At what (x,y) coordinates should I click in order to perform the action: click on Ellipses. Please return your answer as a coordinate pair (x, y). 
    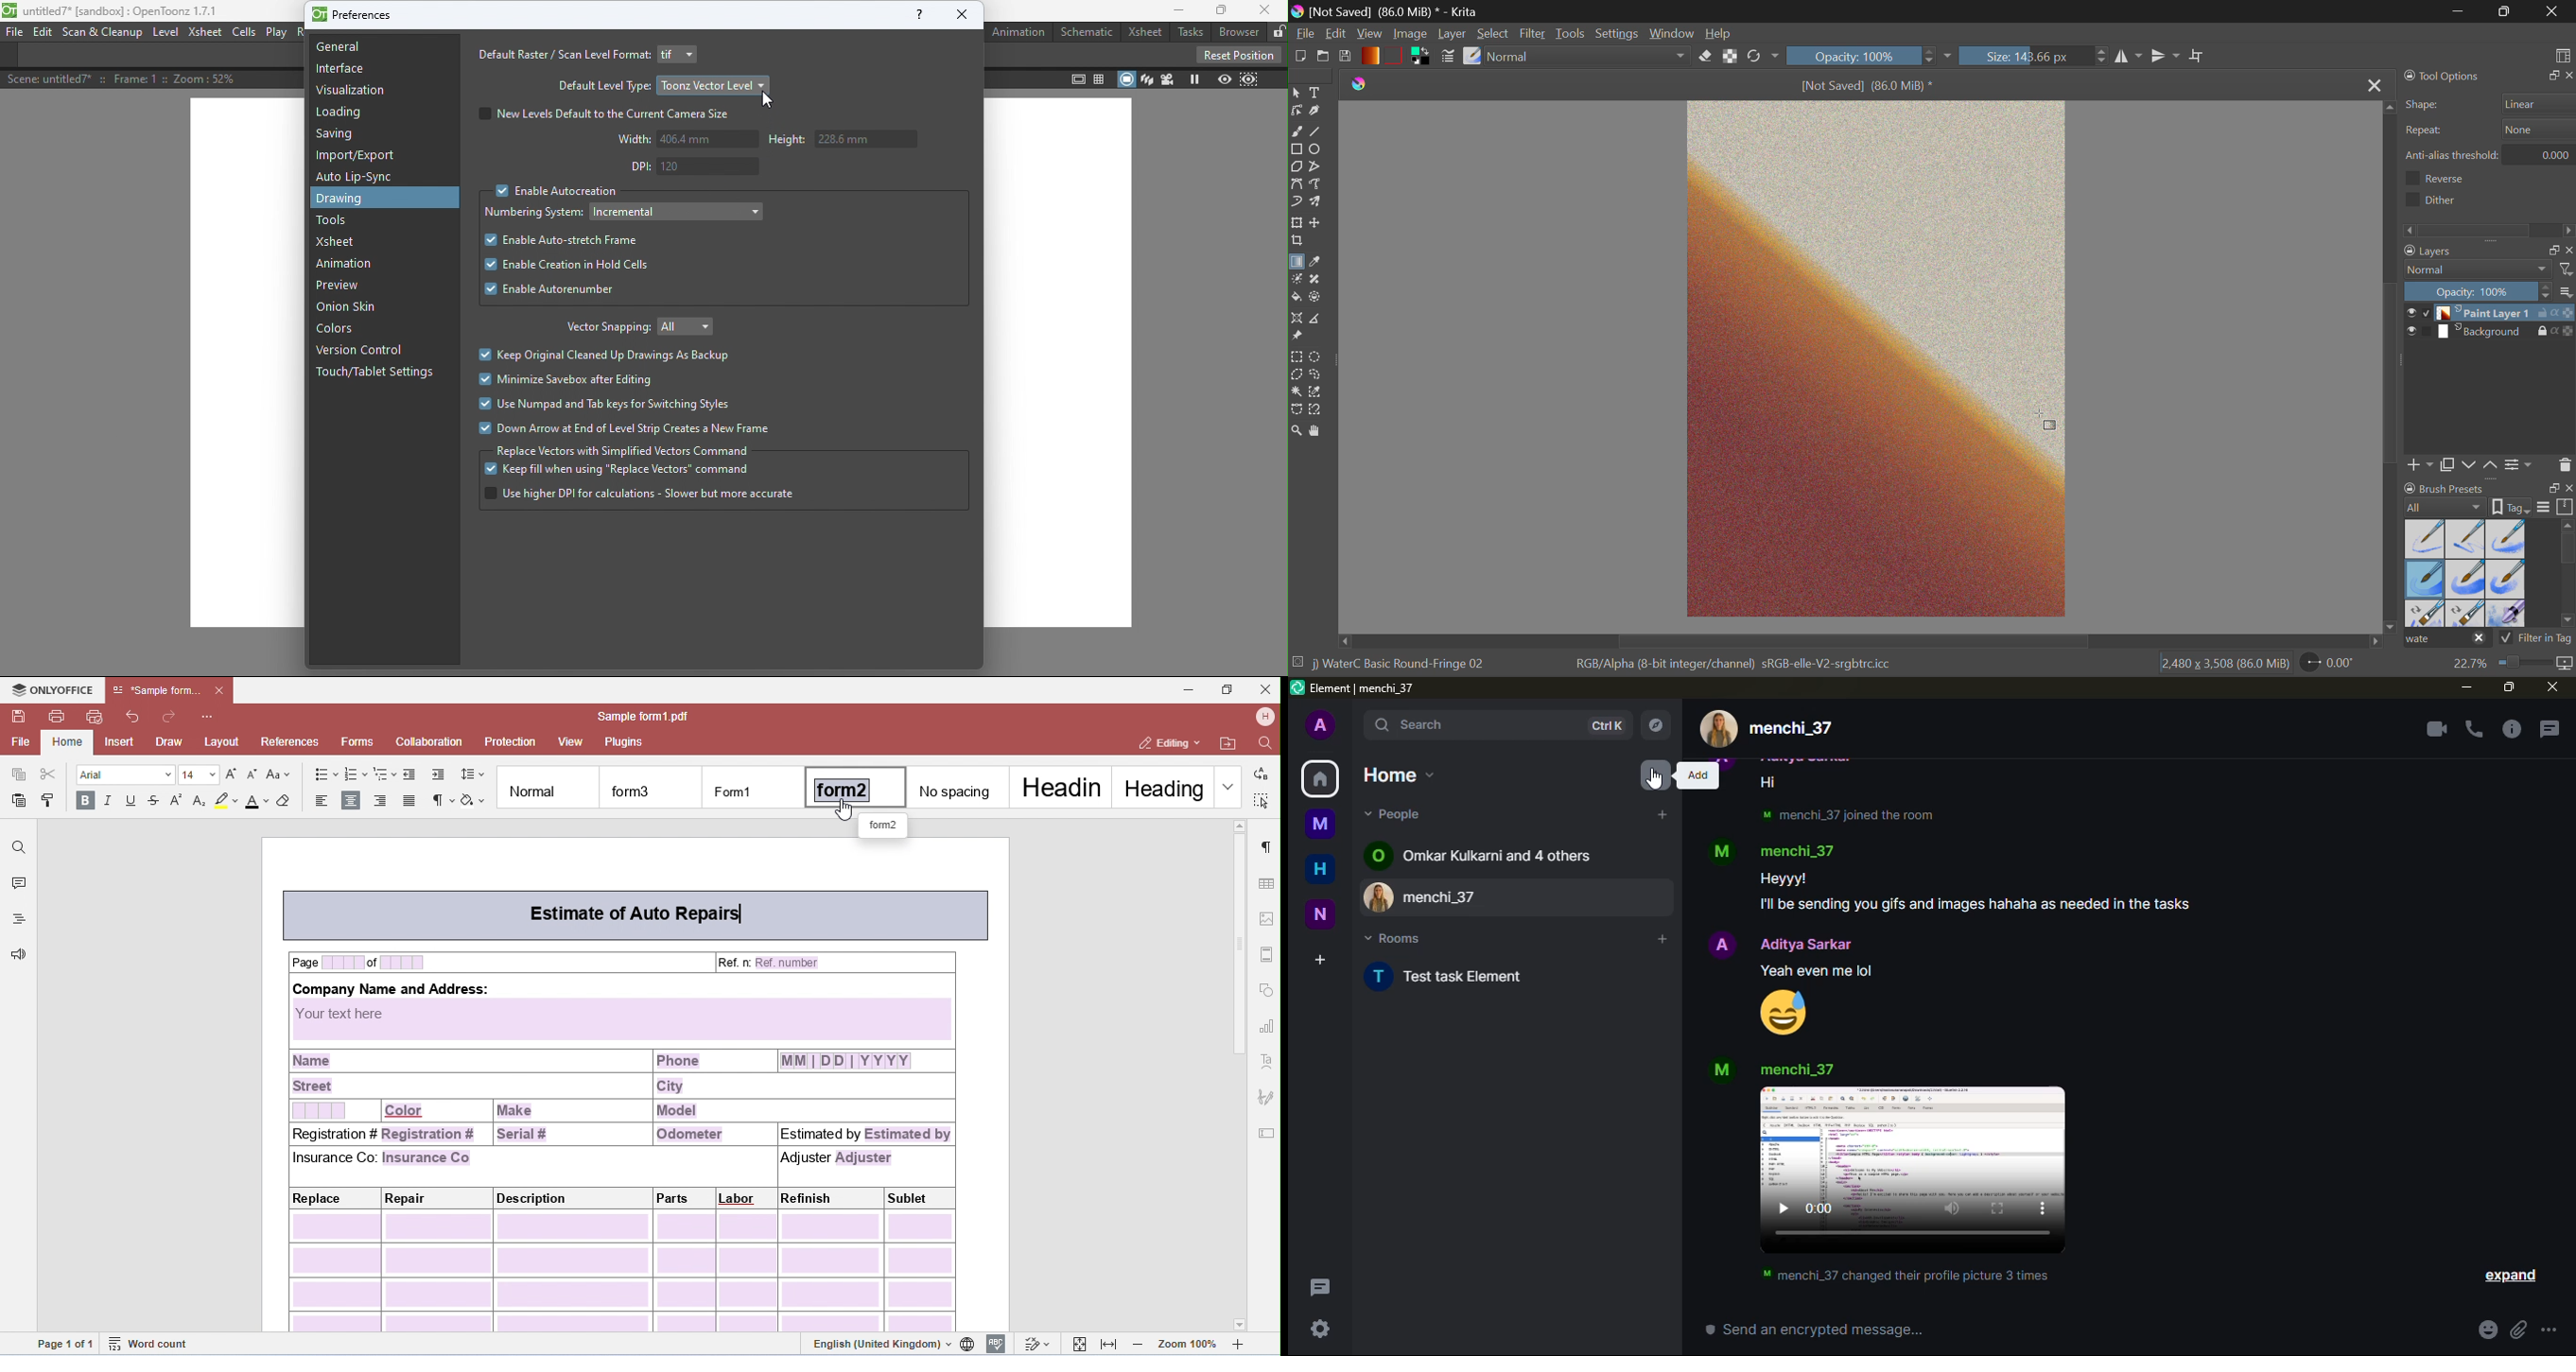
    Looking at the image, I should click on (1320, 150).